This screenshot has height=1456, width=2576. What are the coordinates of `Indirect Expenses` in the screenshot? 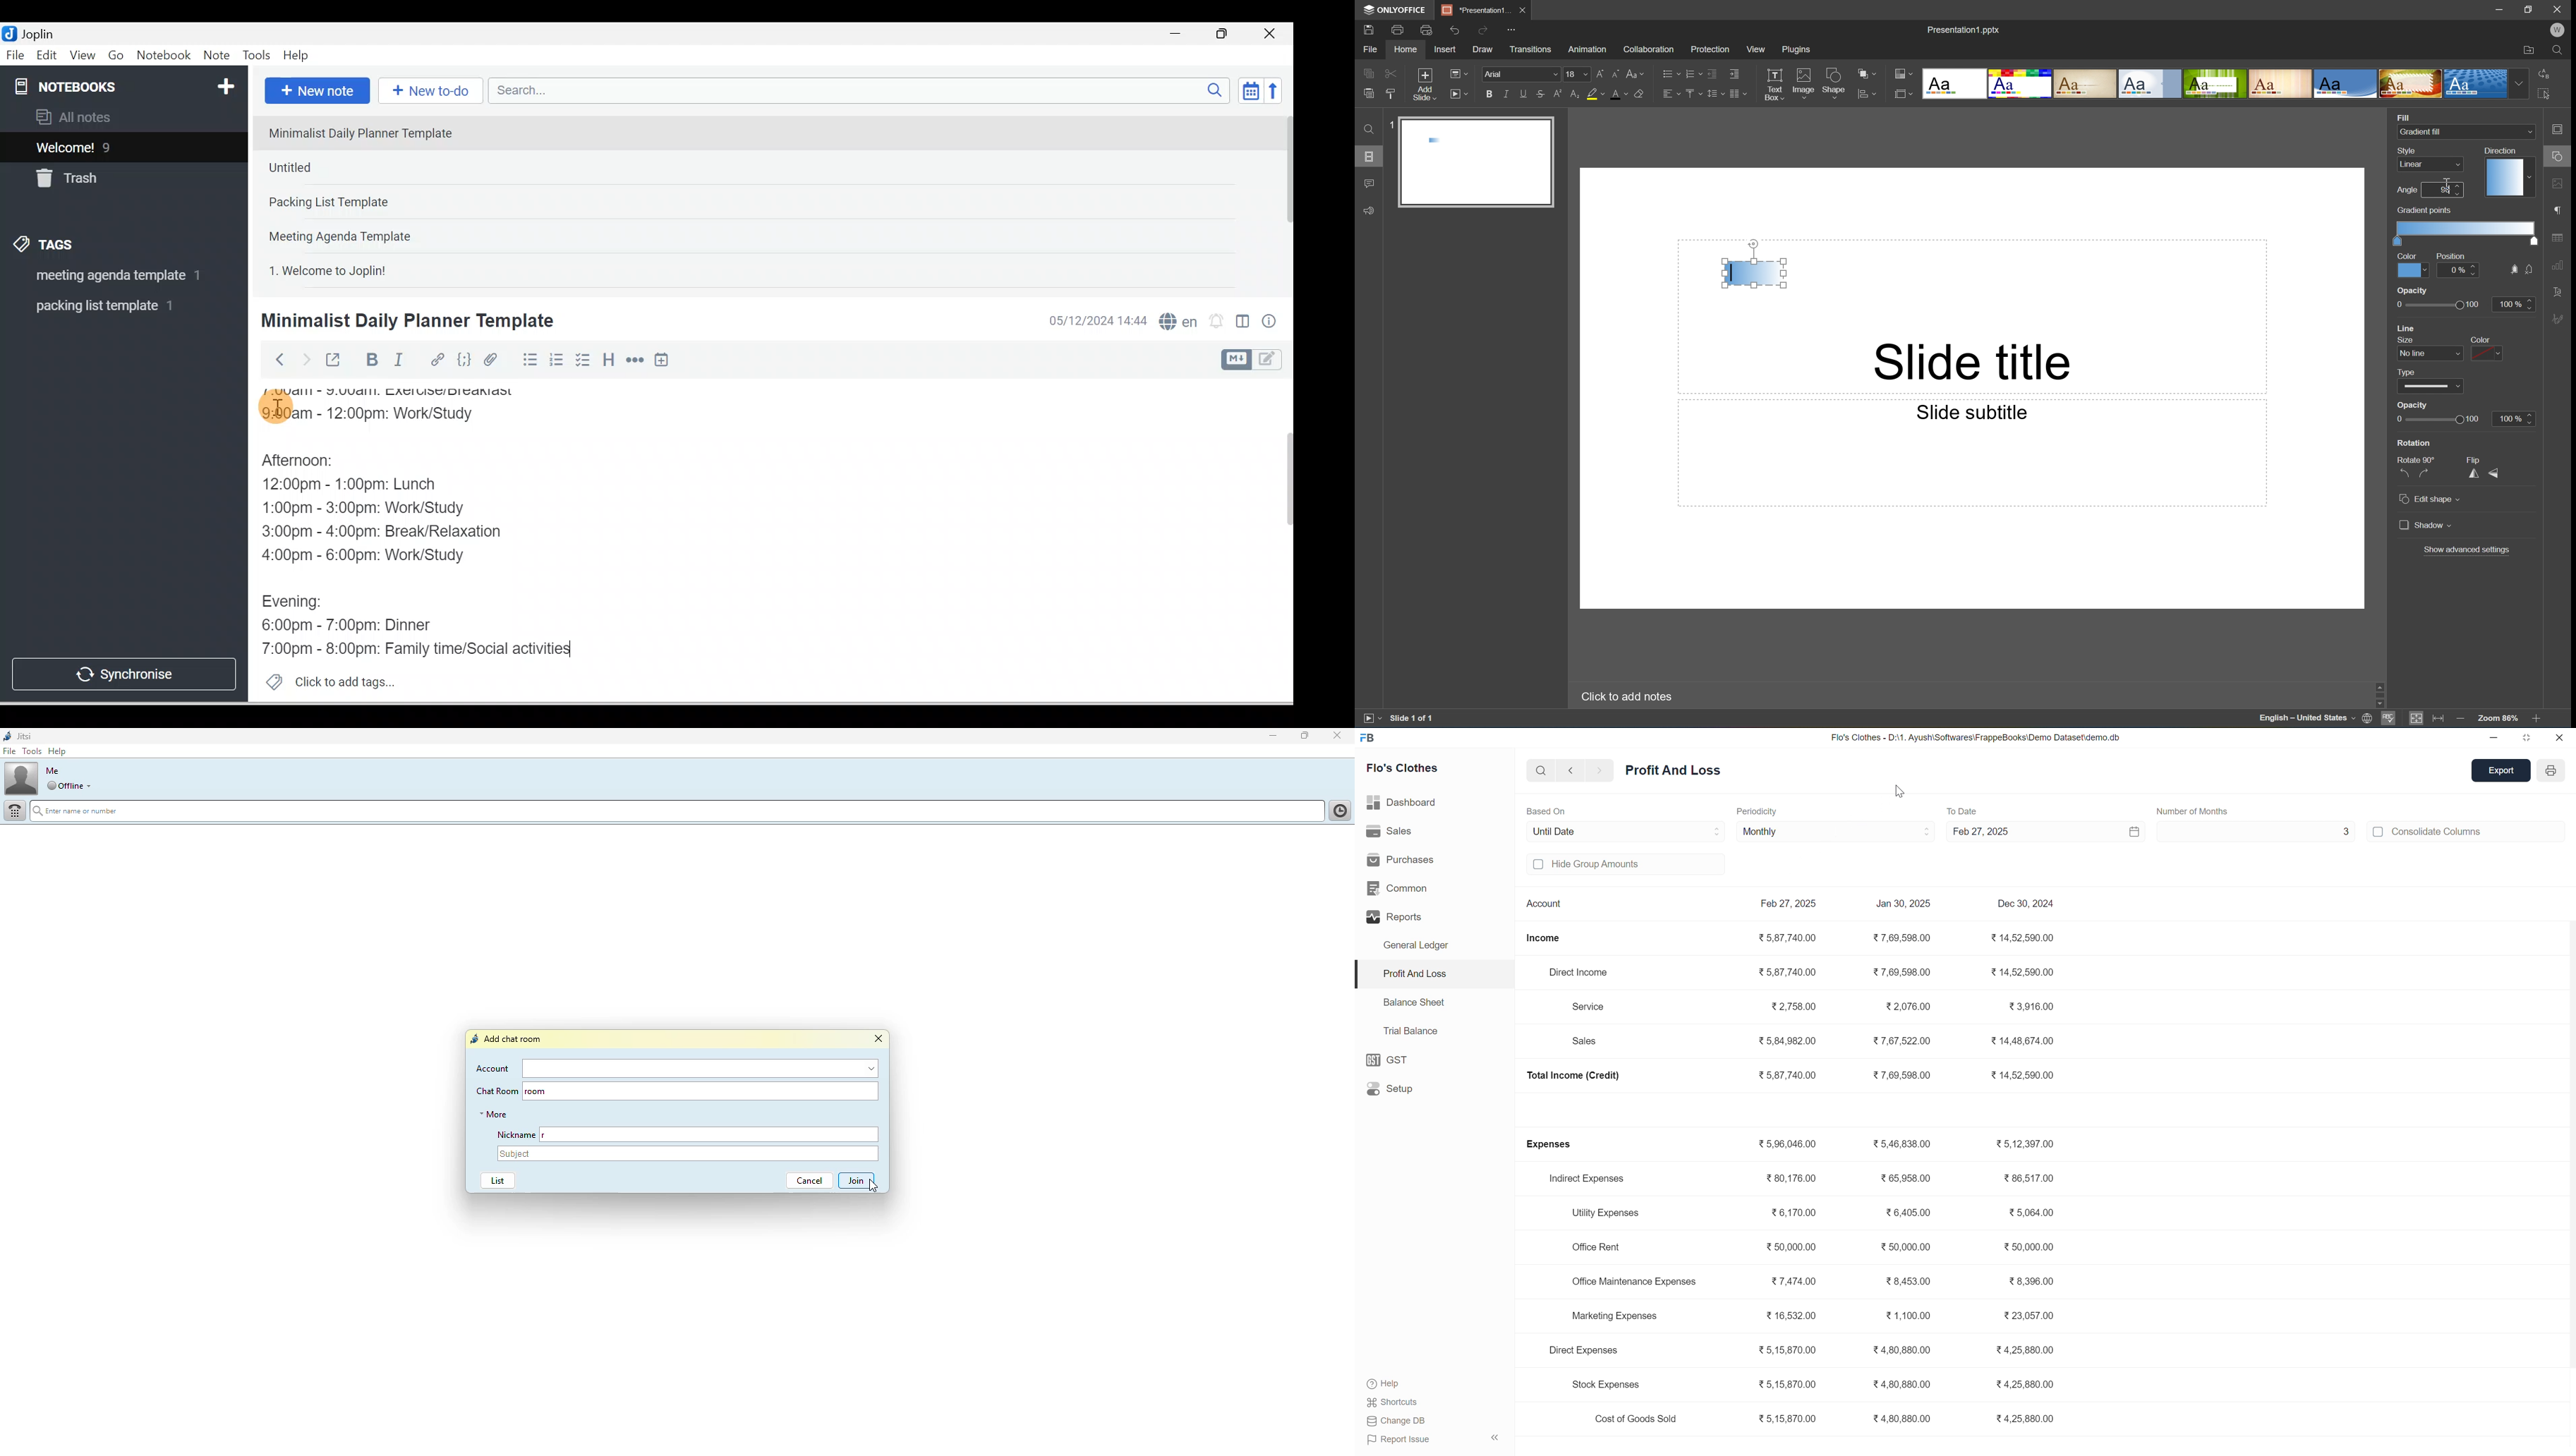 It's located at (1592, 1181).